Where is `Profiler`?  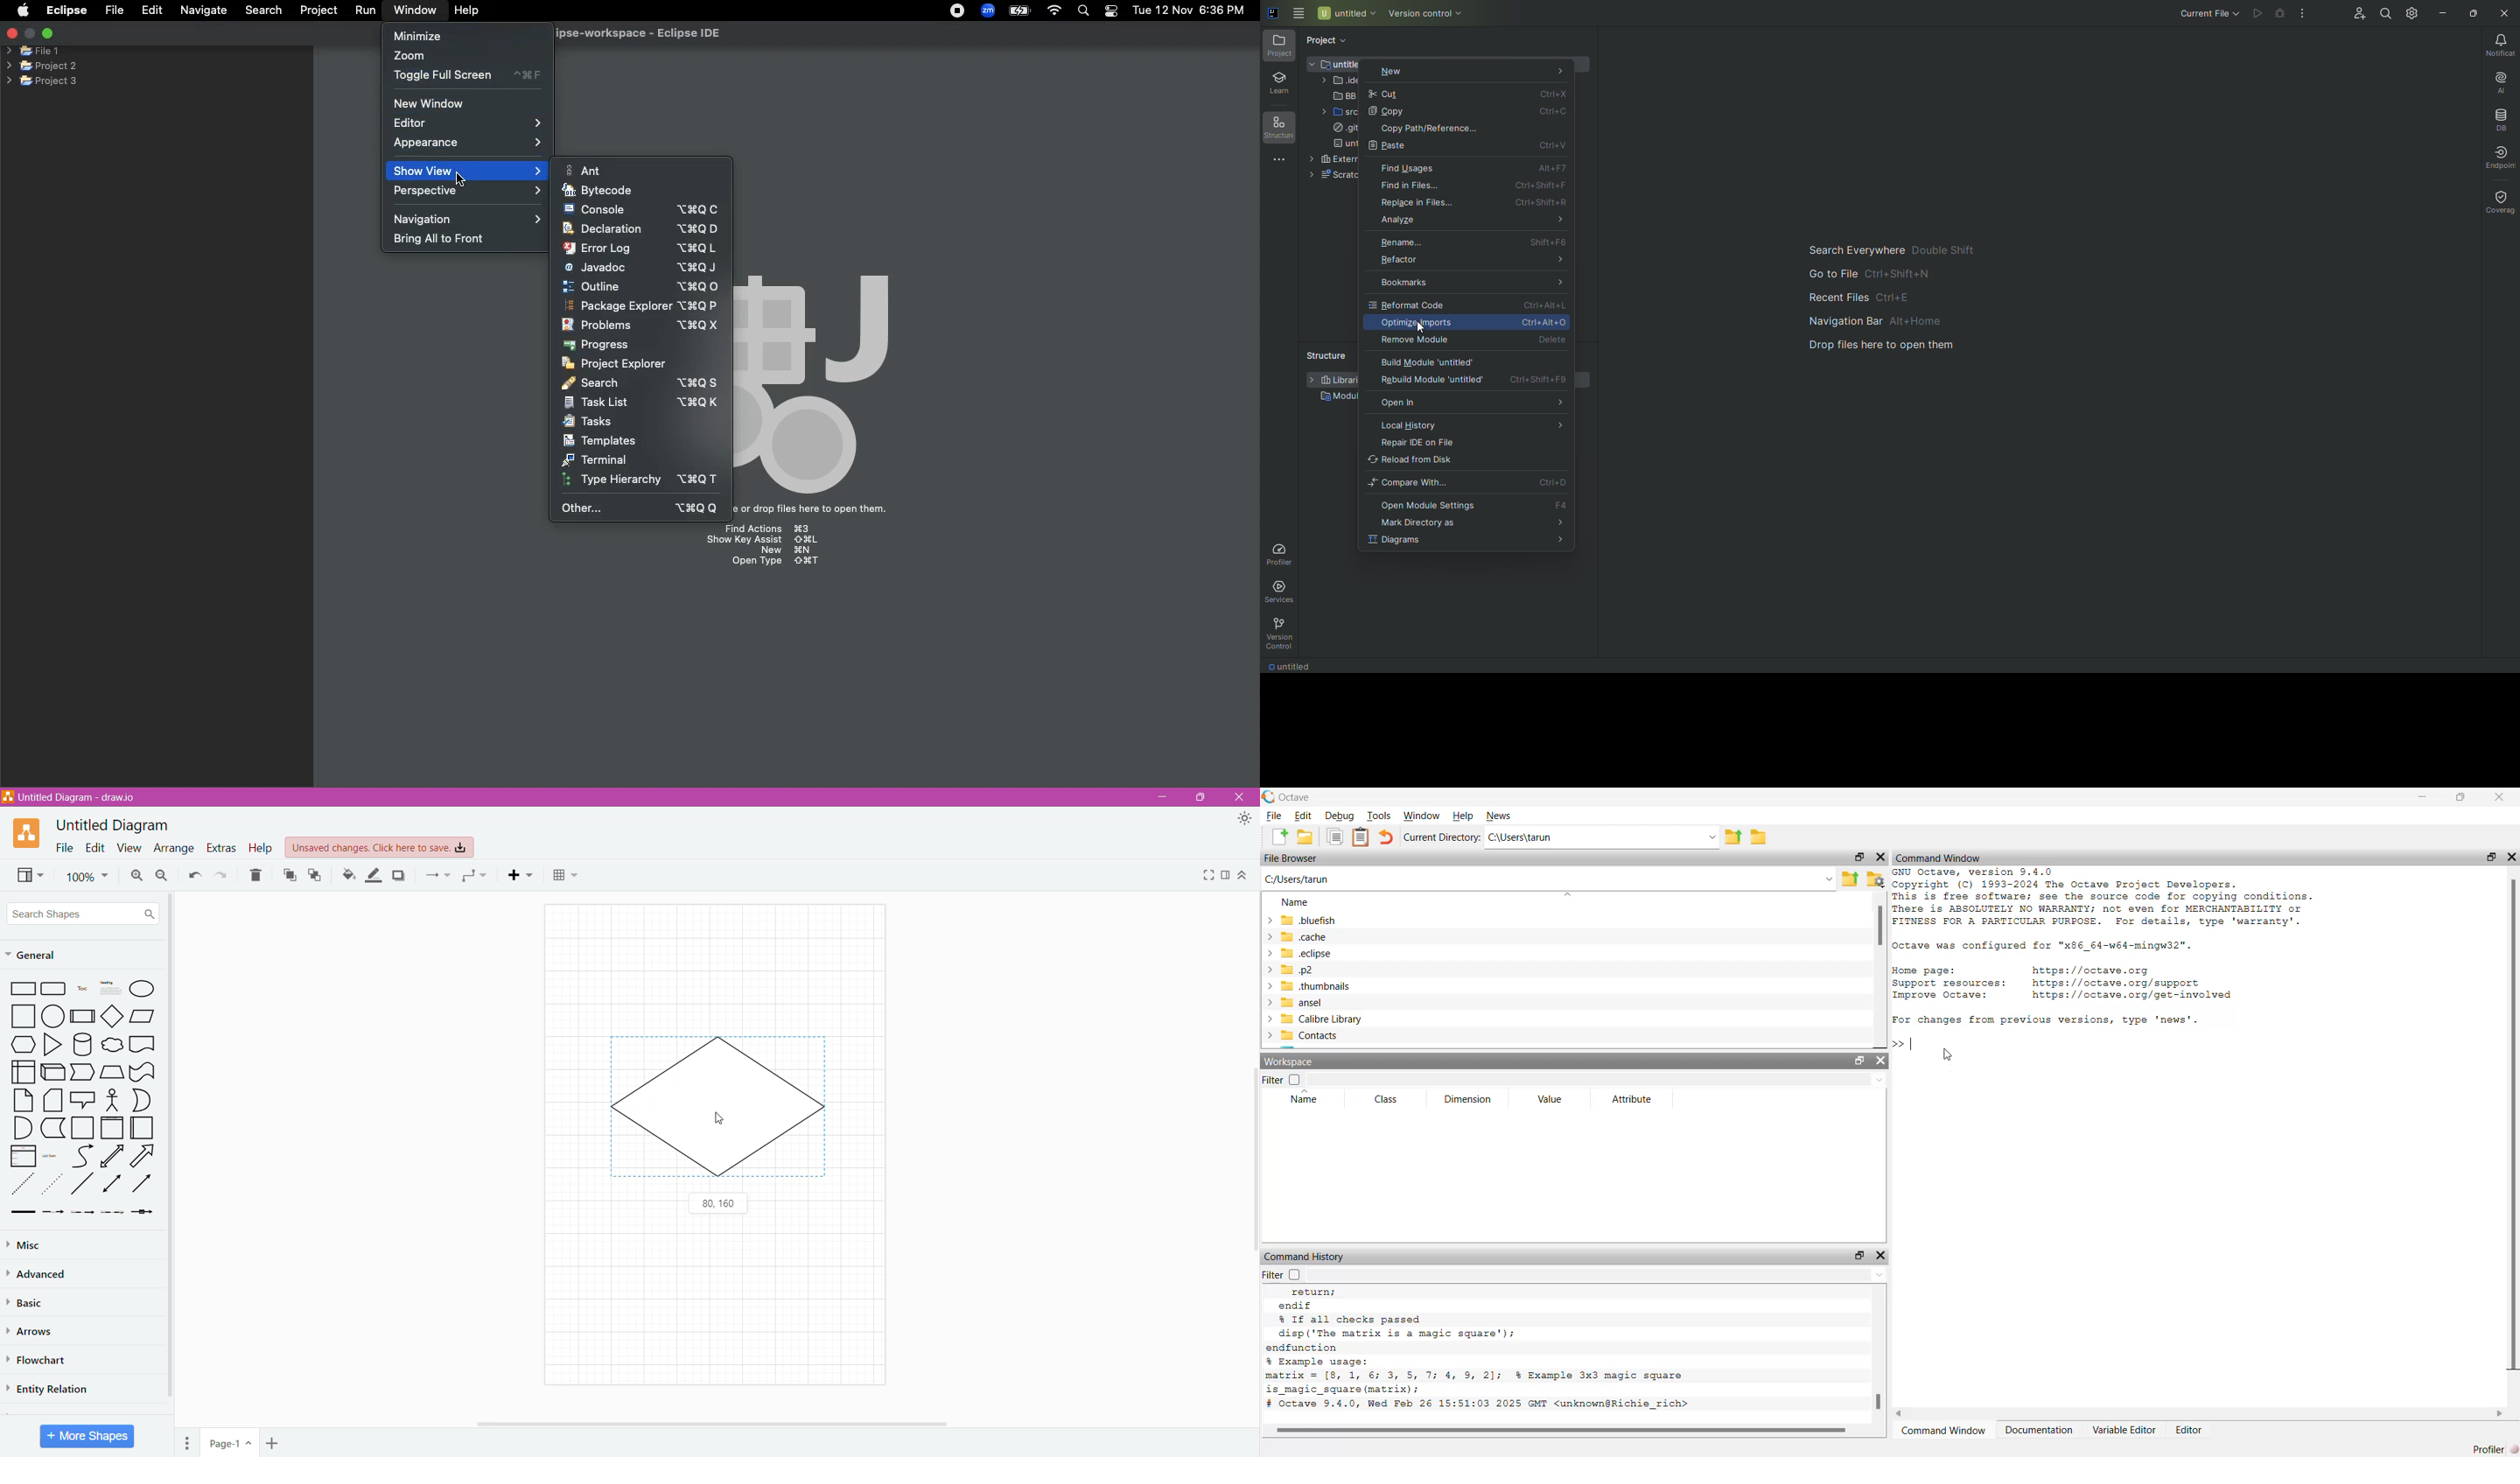 Profiler is located at coordinates (2496, 1448).